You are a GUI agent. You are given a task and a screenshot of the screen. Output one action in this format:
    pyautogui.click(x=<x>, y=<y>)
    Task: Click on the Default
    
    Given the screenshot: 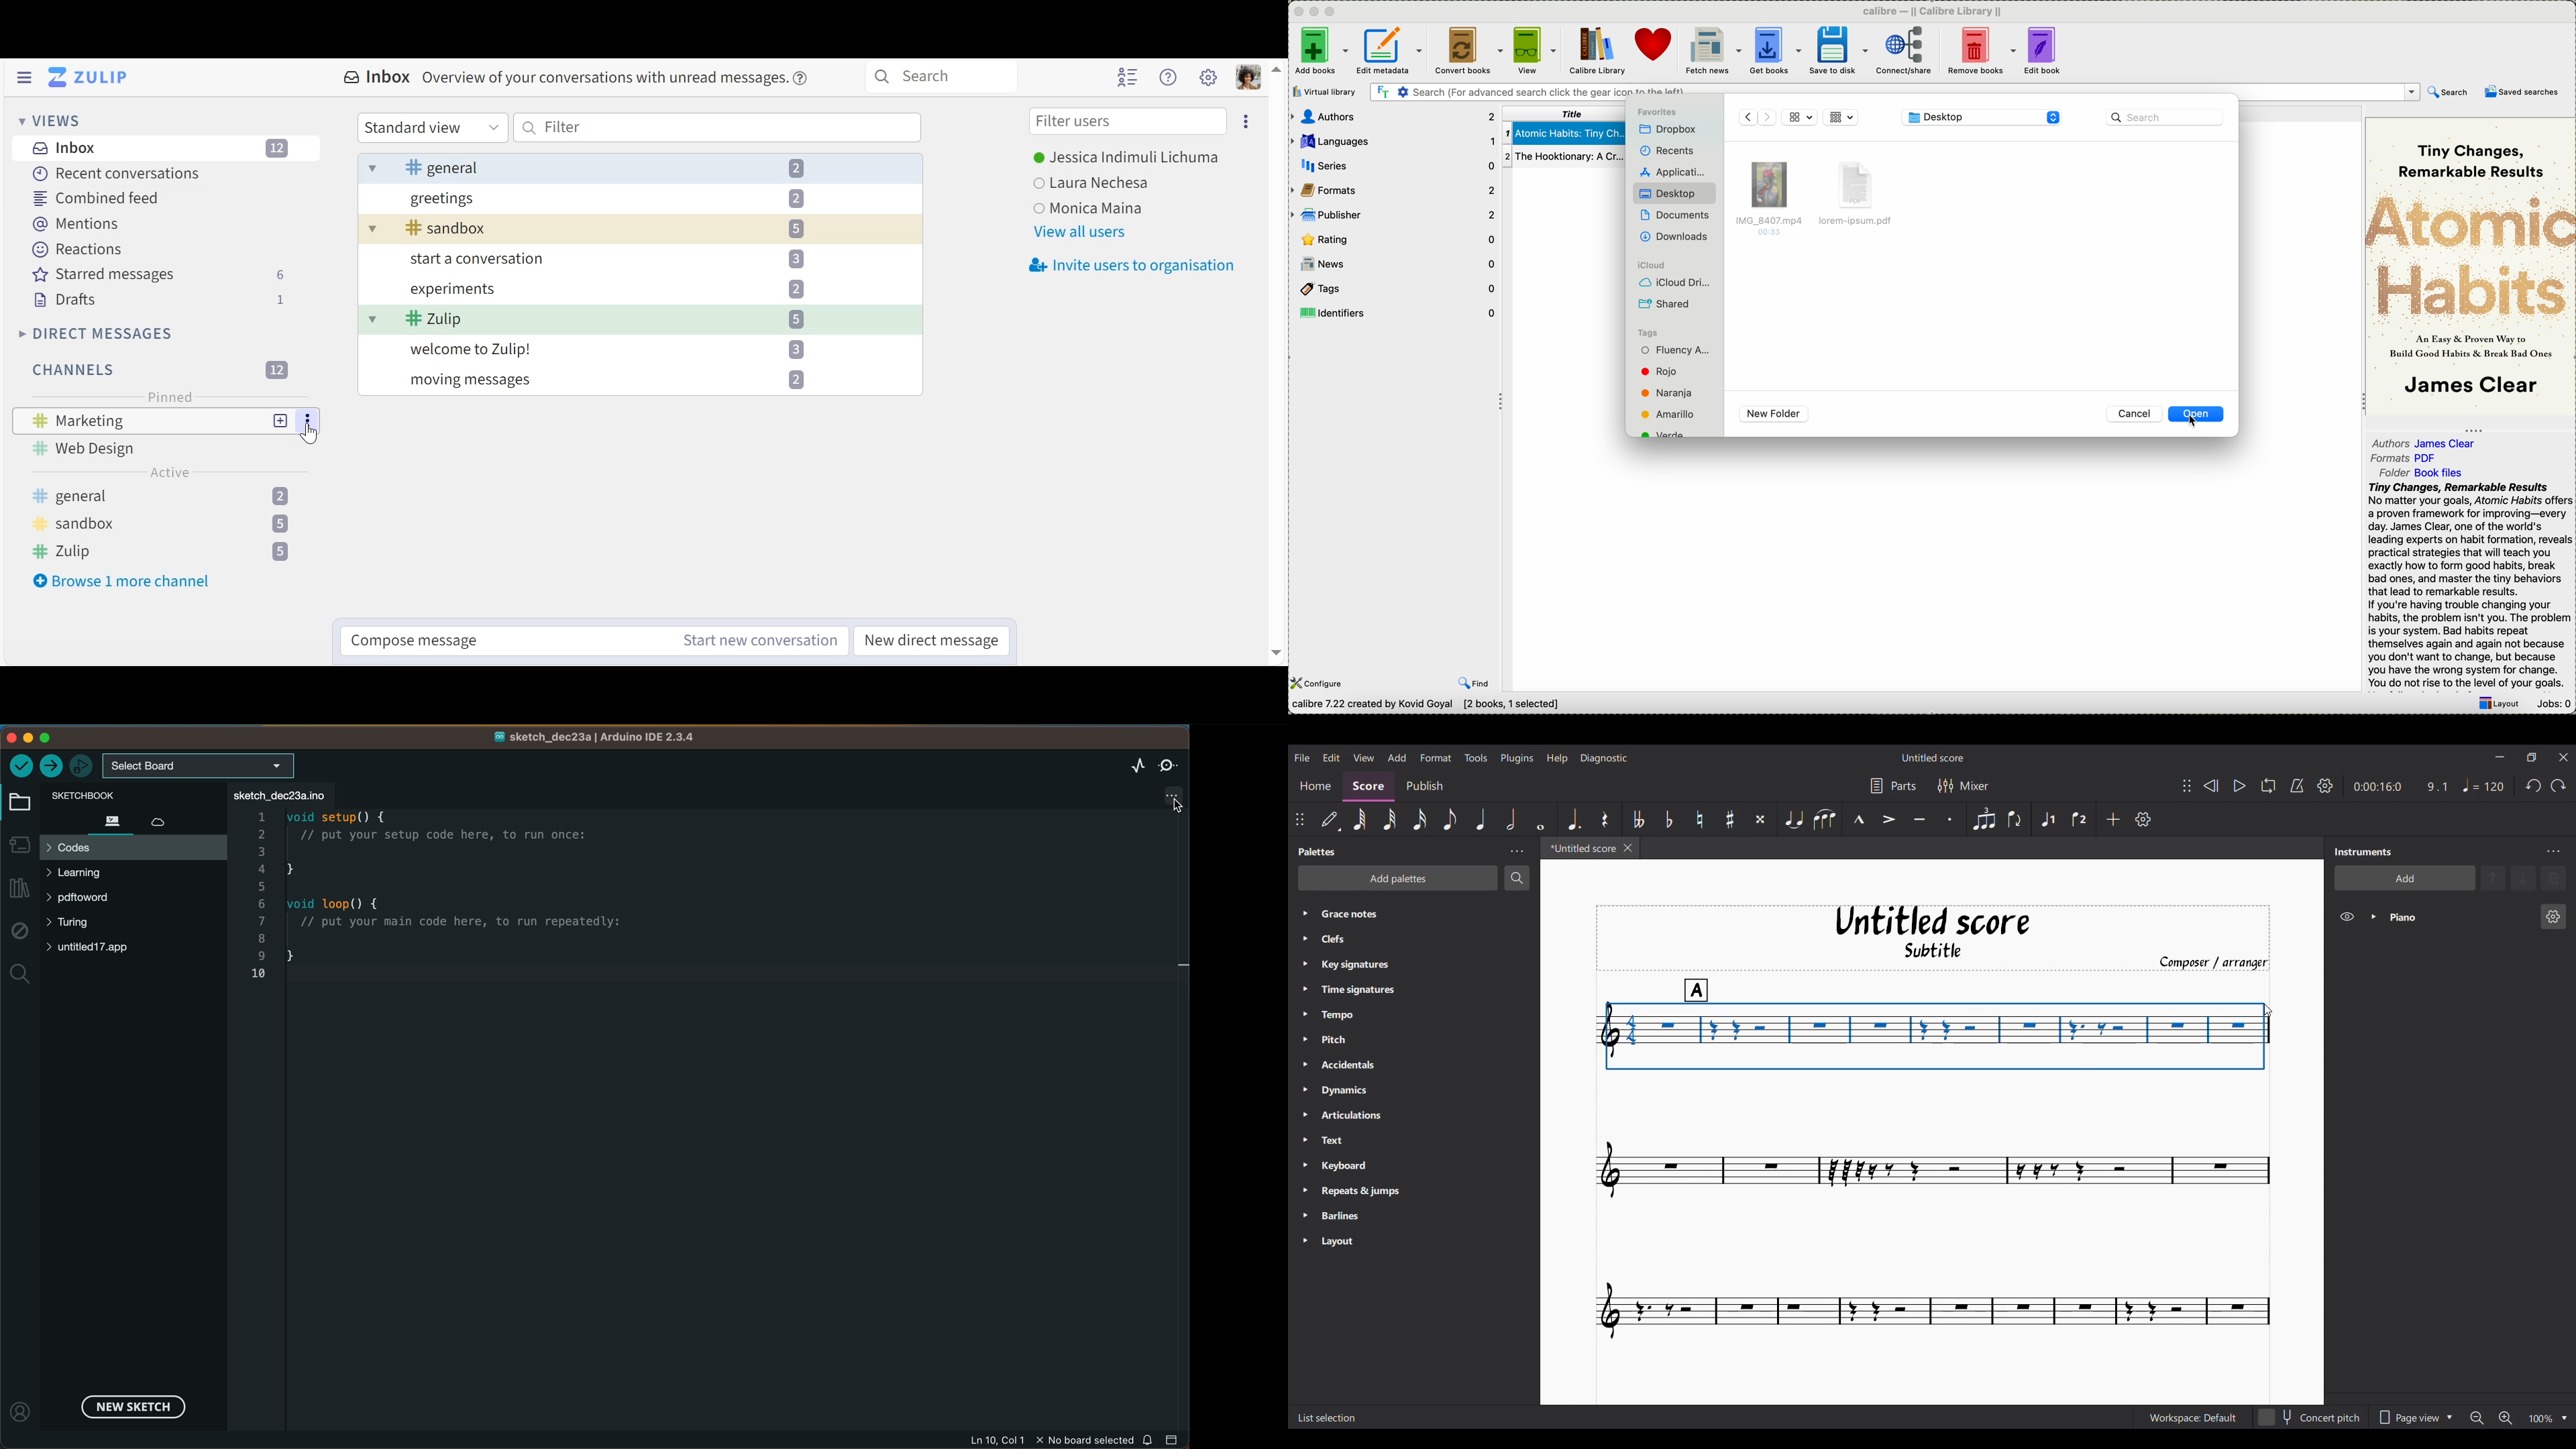 What is the action you would take?
    pyautogui.click(x=1330, y=818)
    